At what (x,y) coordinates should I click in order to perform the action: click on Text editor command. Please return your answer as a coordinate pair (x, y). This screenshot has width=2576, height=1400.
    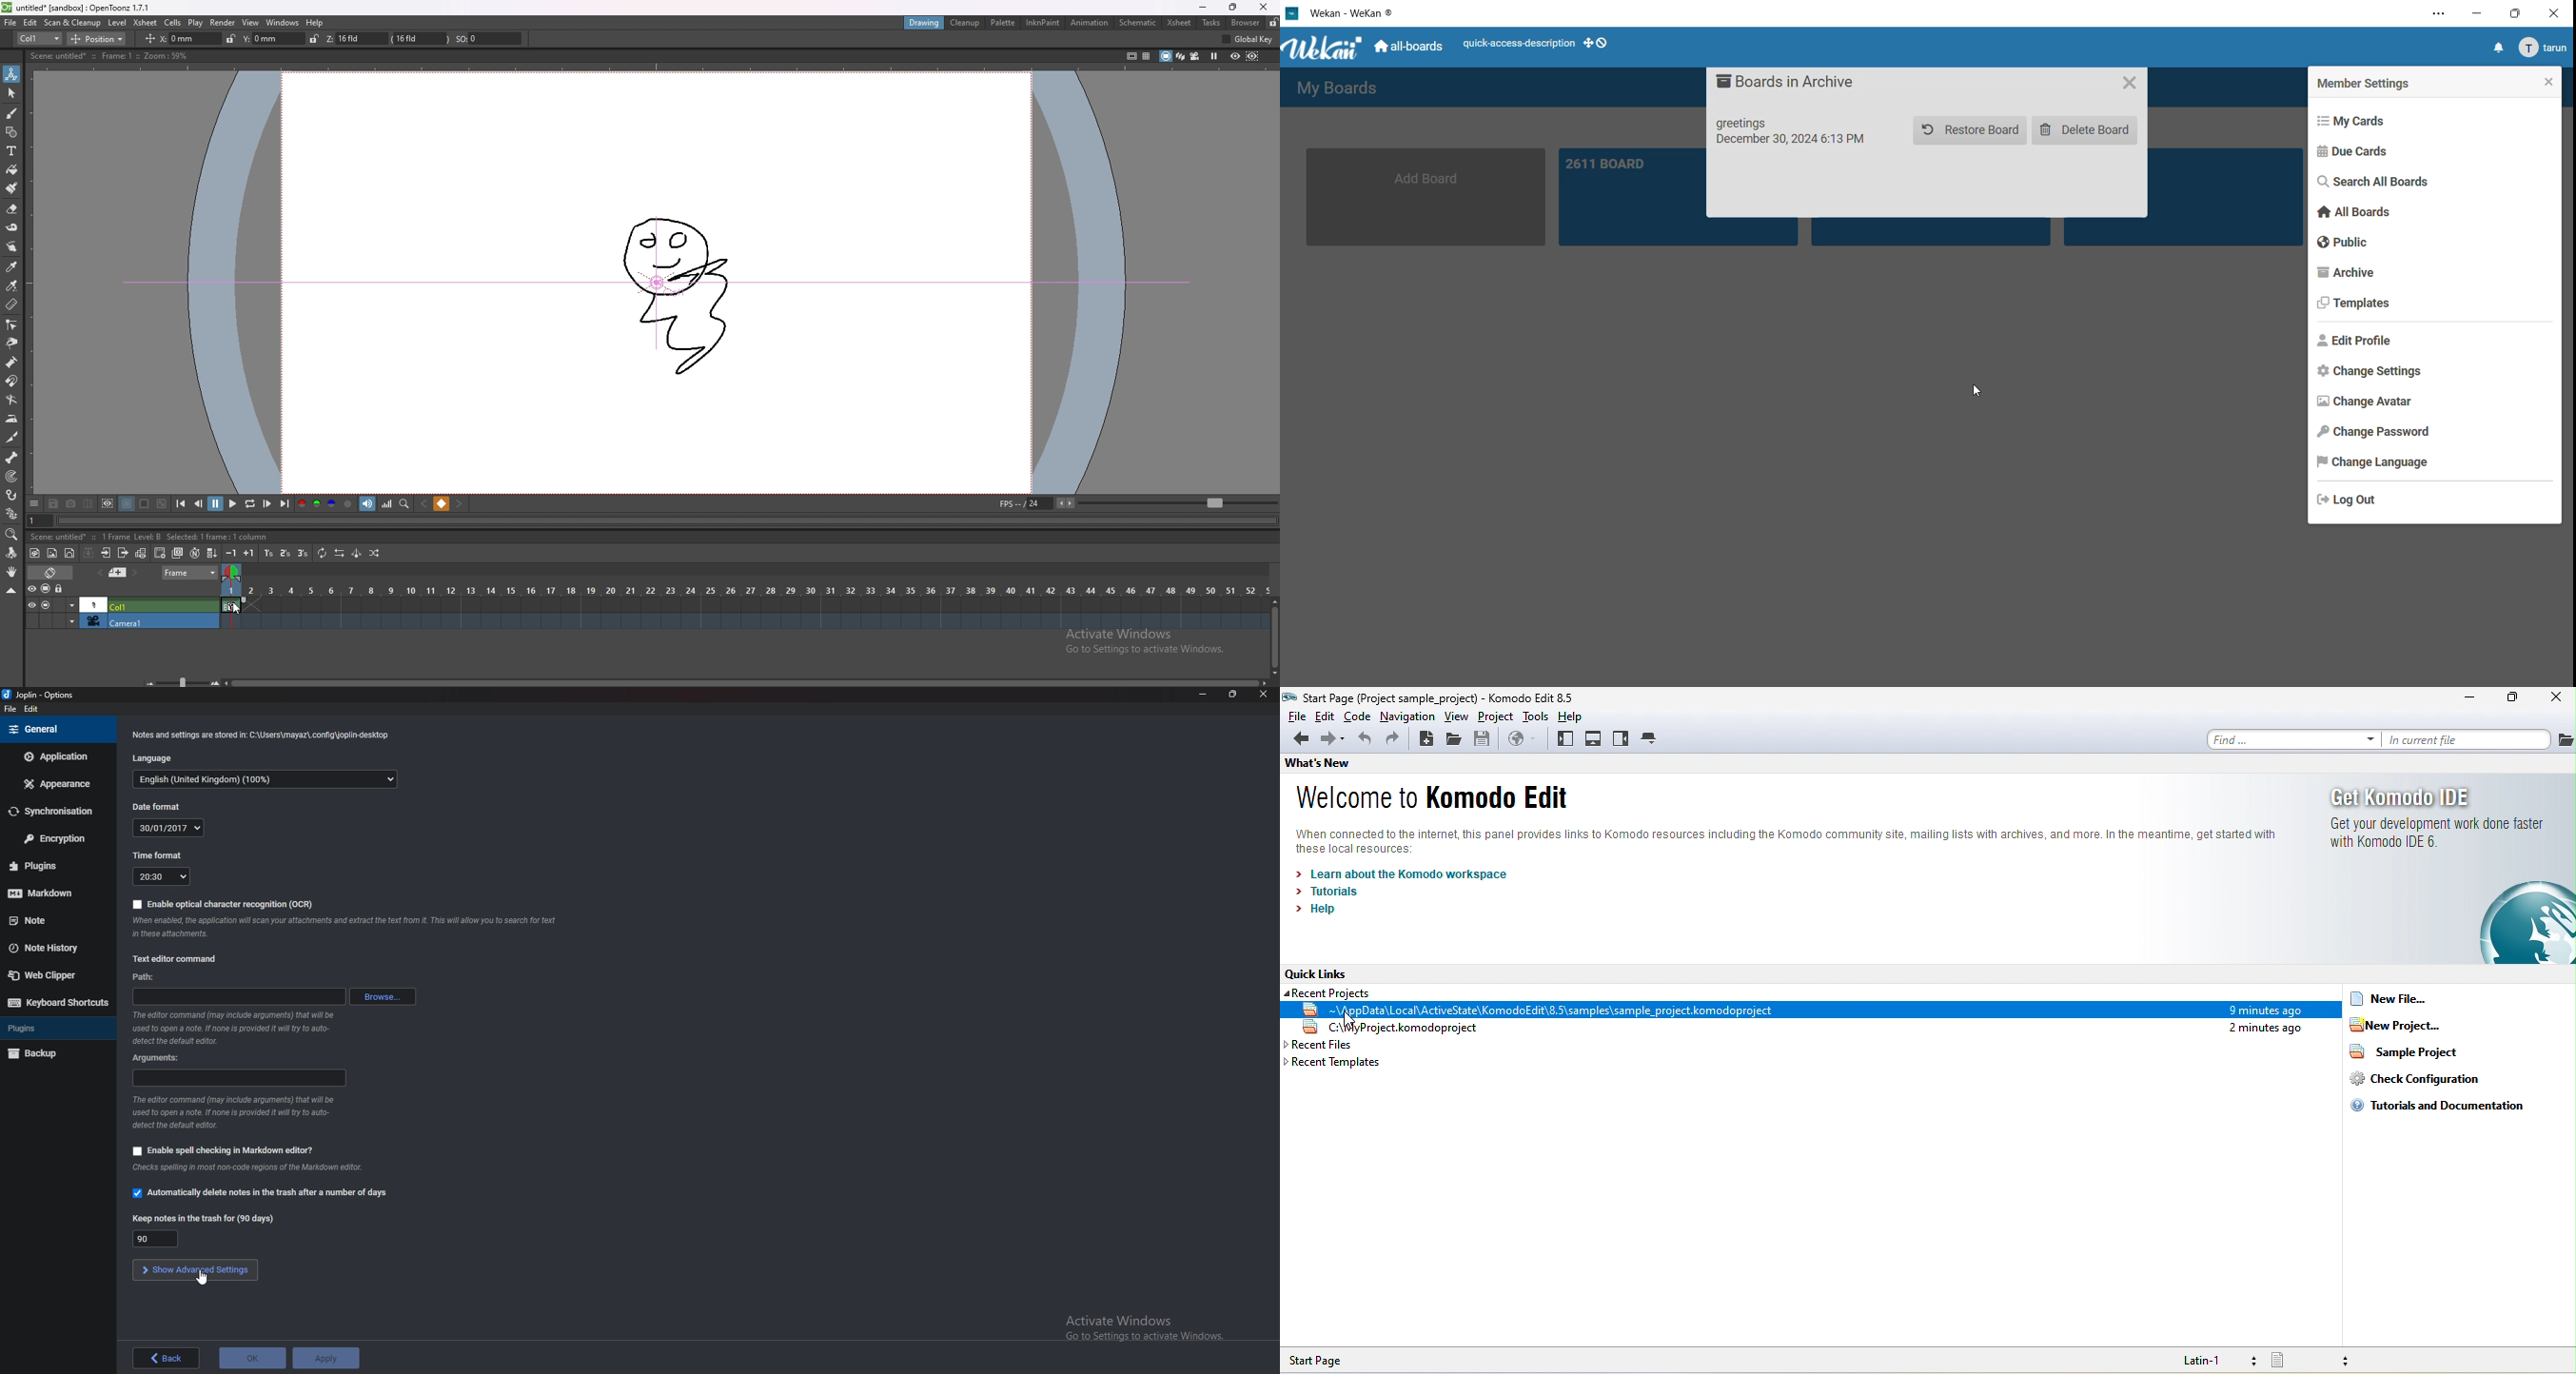
    Looking at the image, I should click on (176, 957).